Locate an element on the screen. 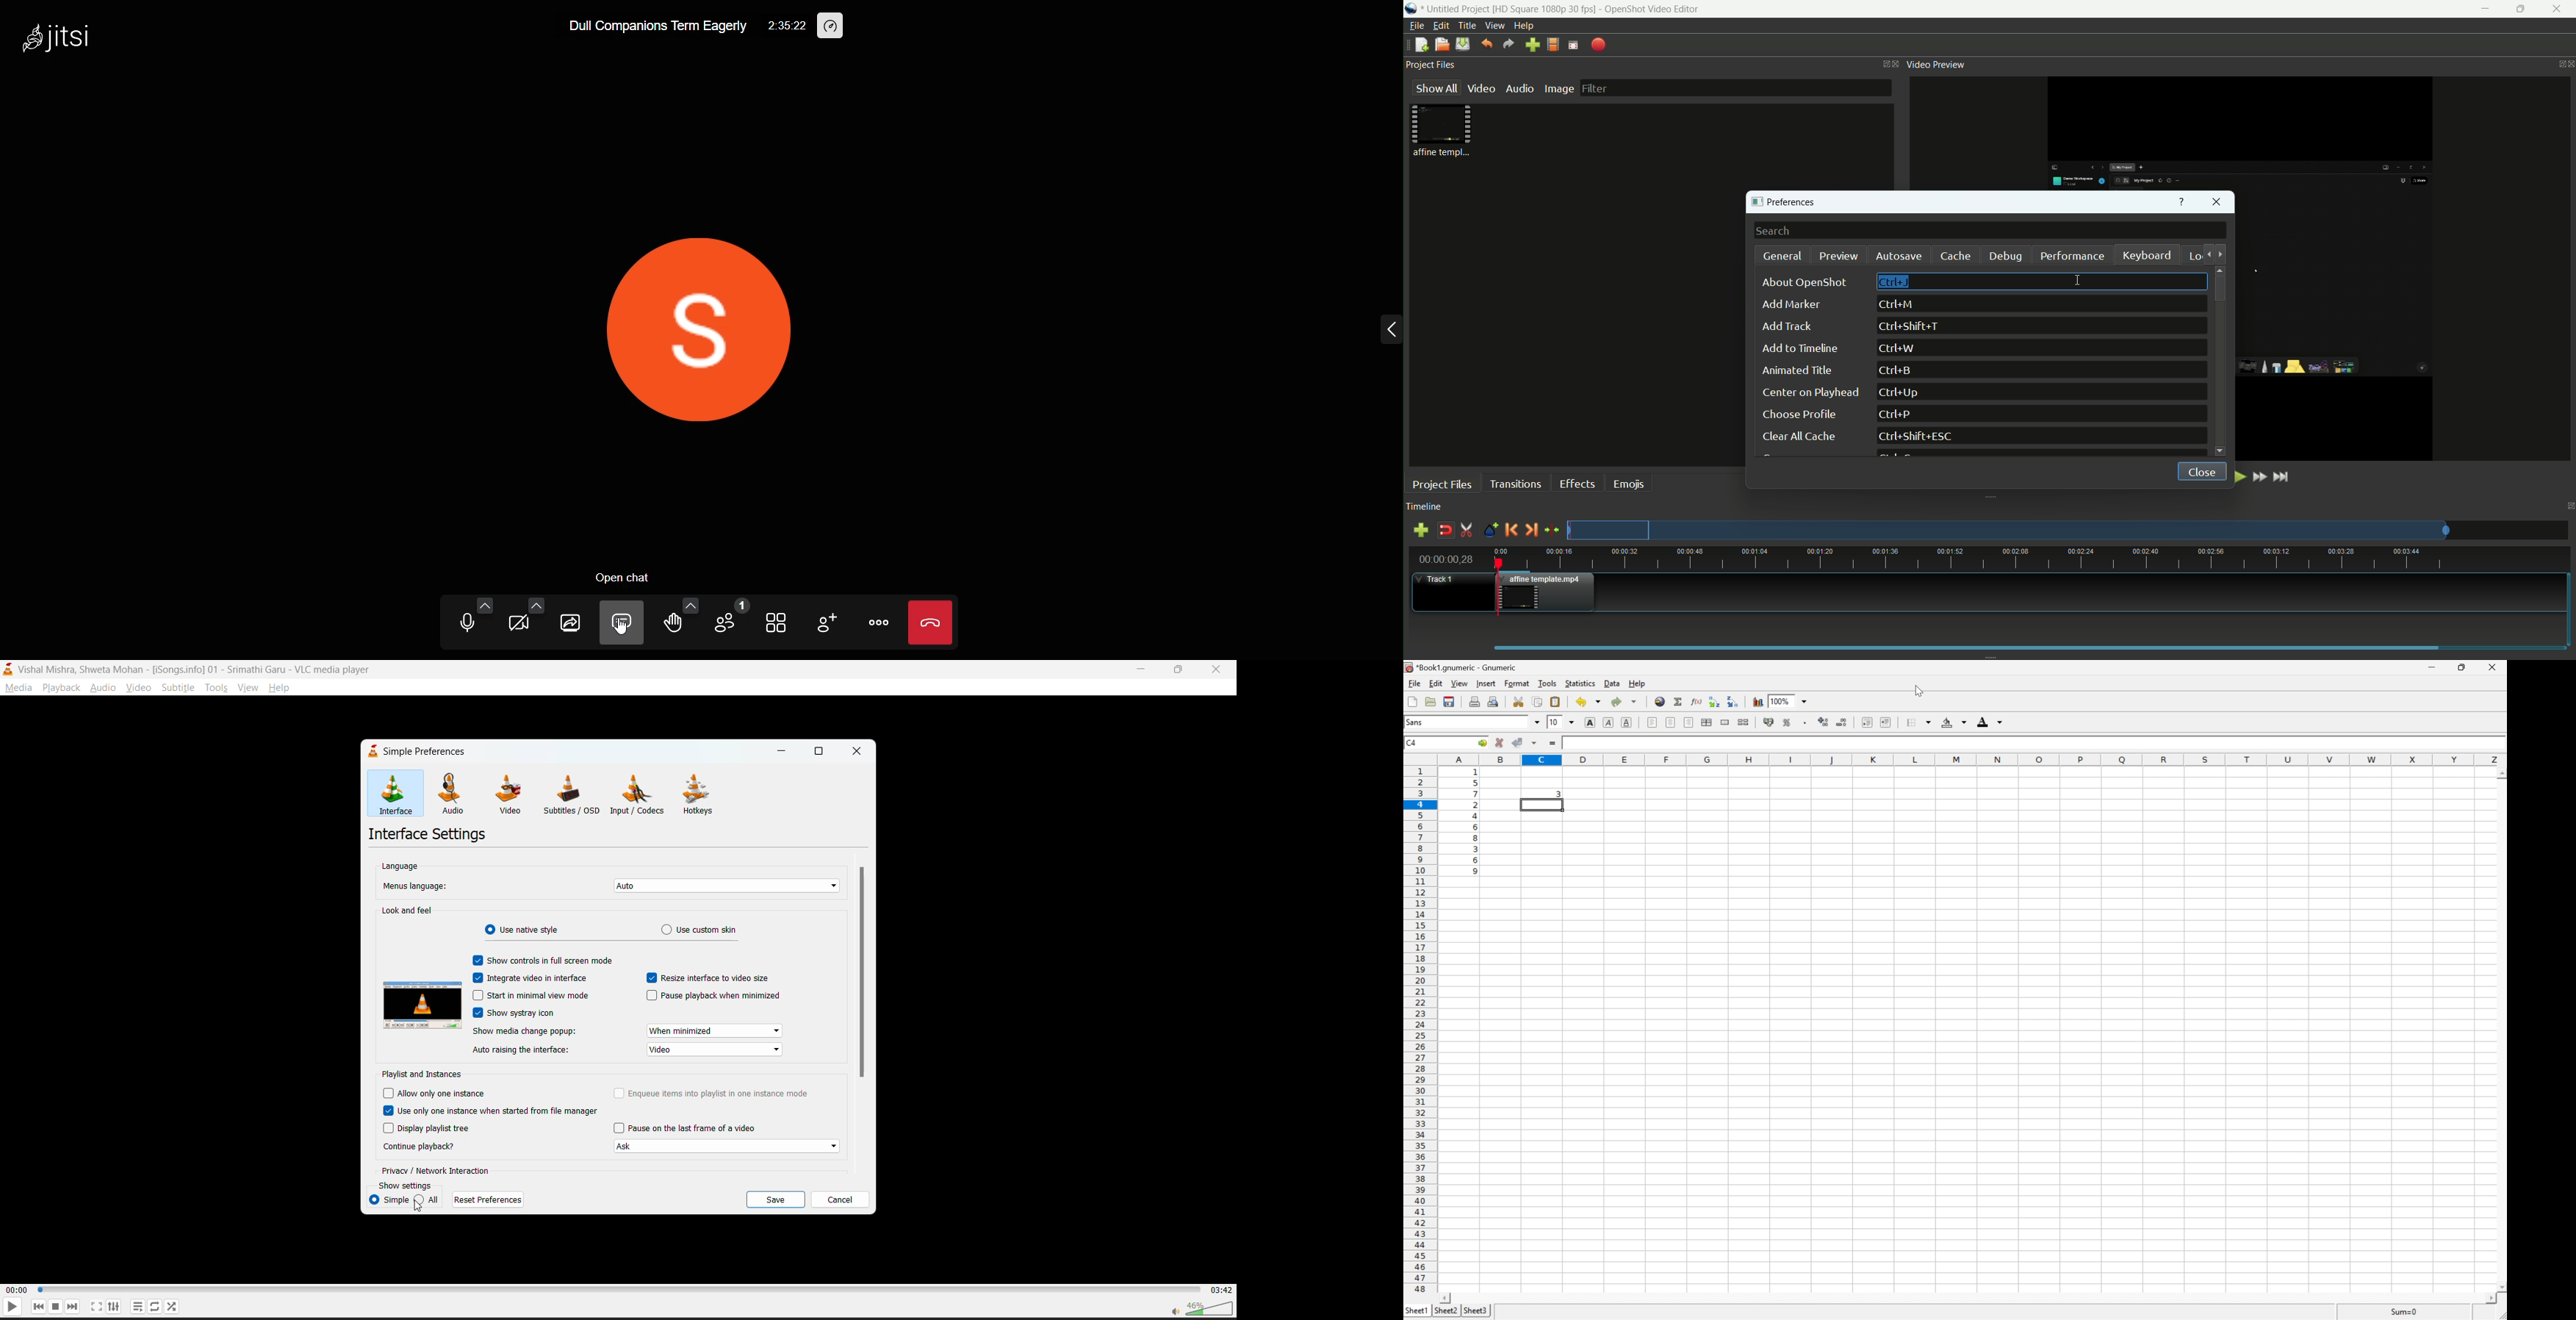 The image size is (2576, 1344). minimize is located at coordinates (1142, 670).